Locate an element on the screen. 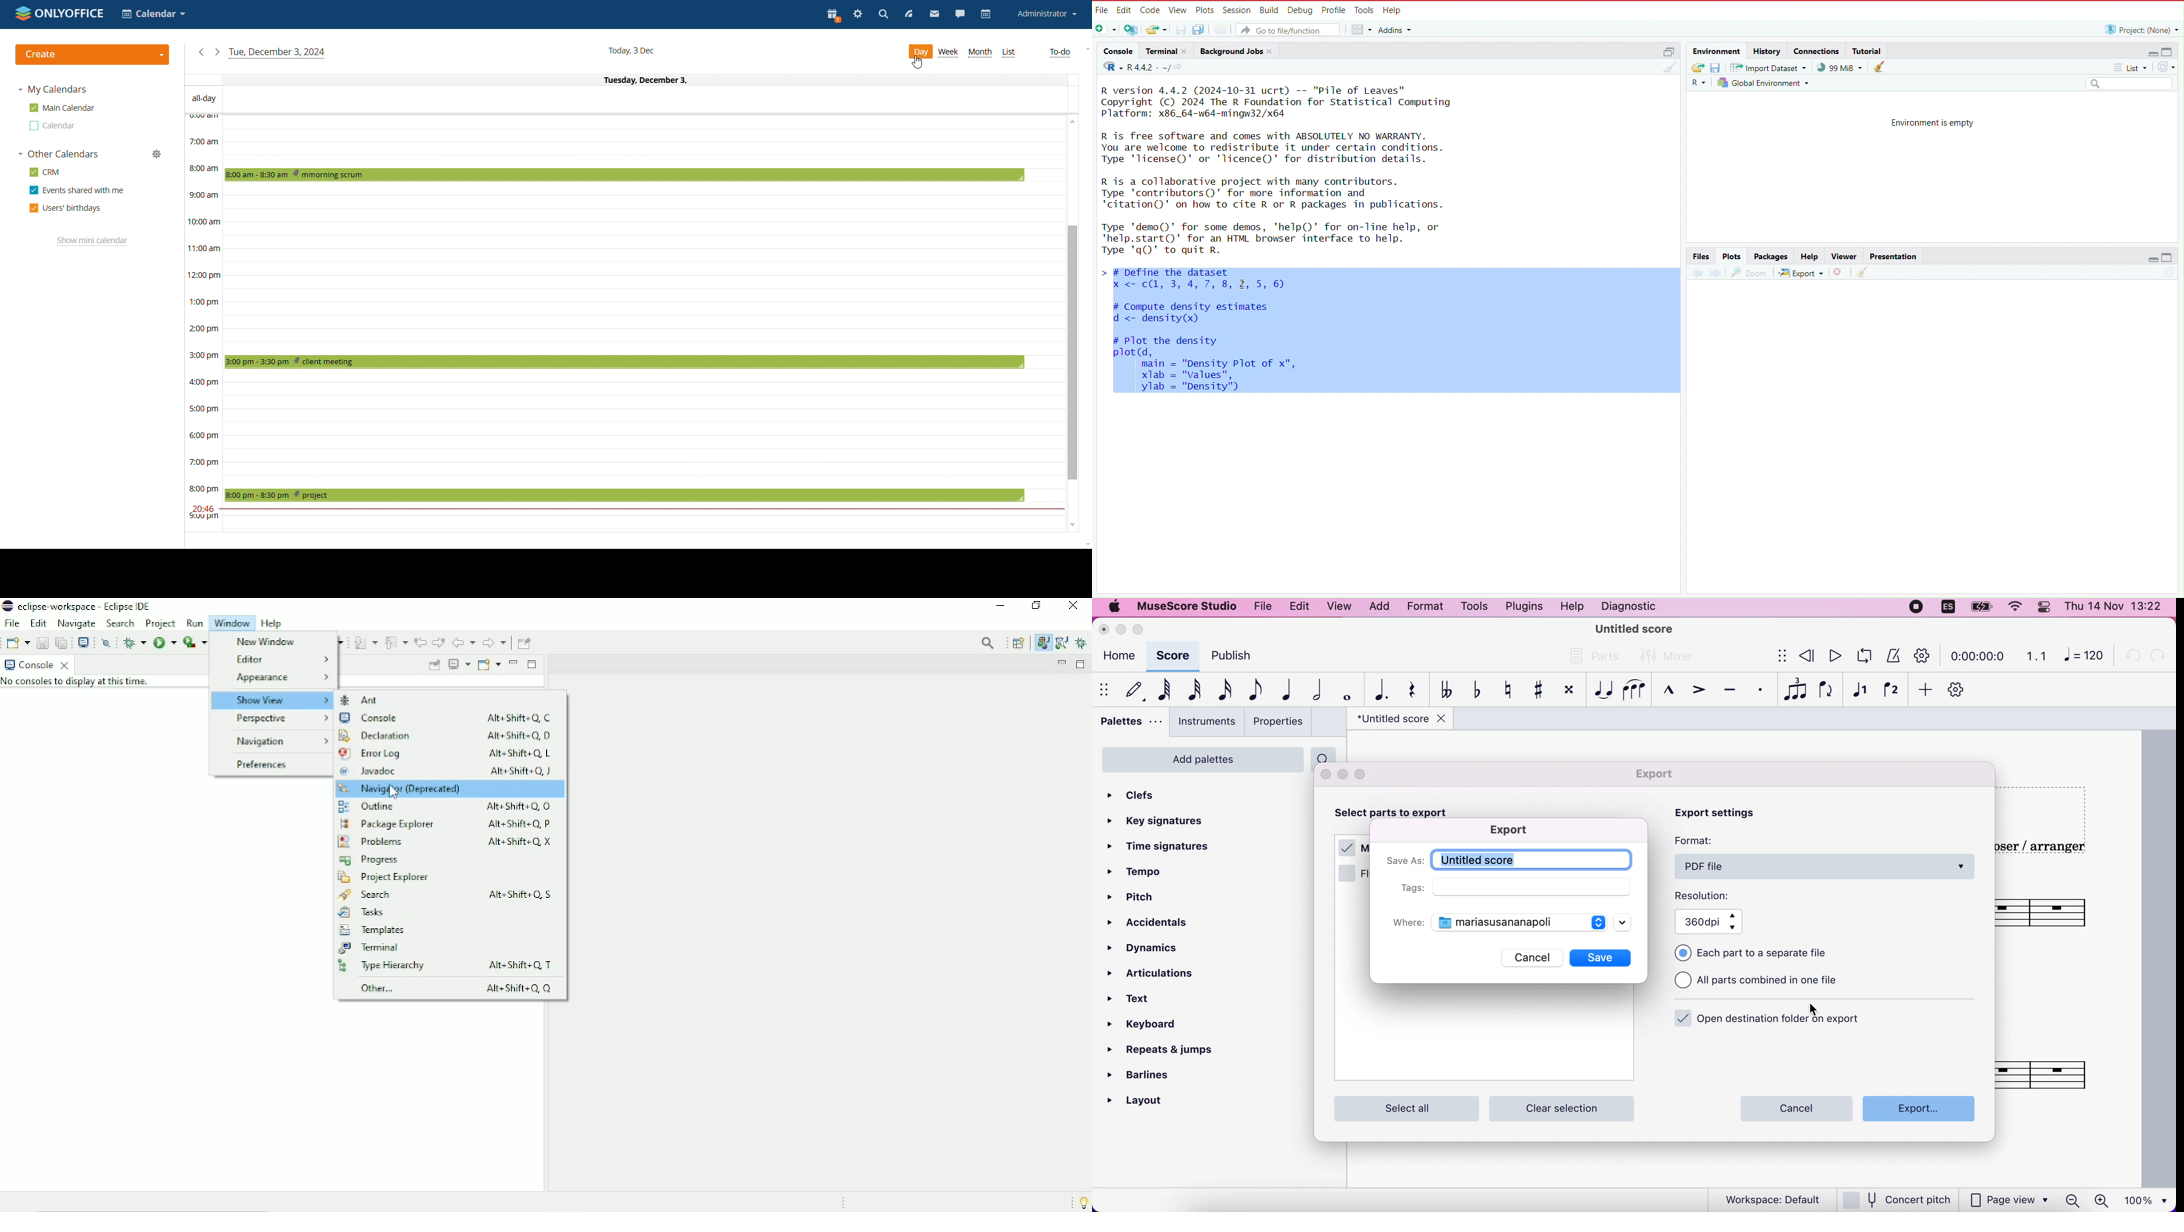 Image resolution: width=2184 pixels, height=1232 pixels. Back is located at coordinates (464, 643).